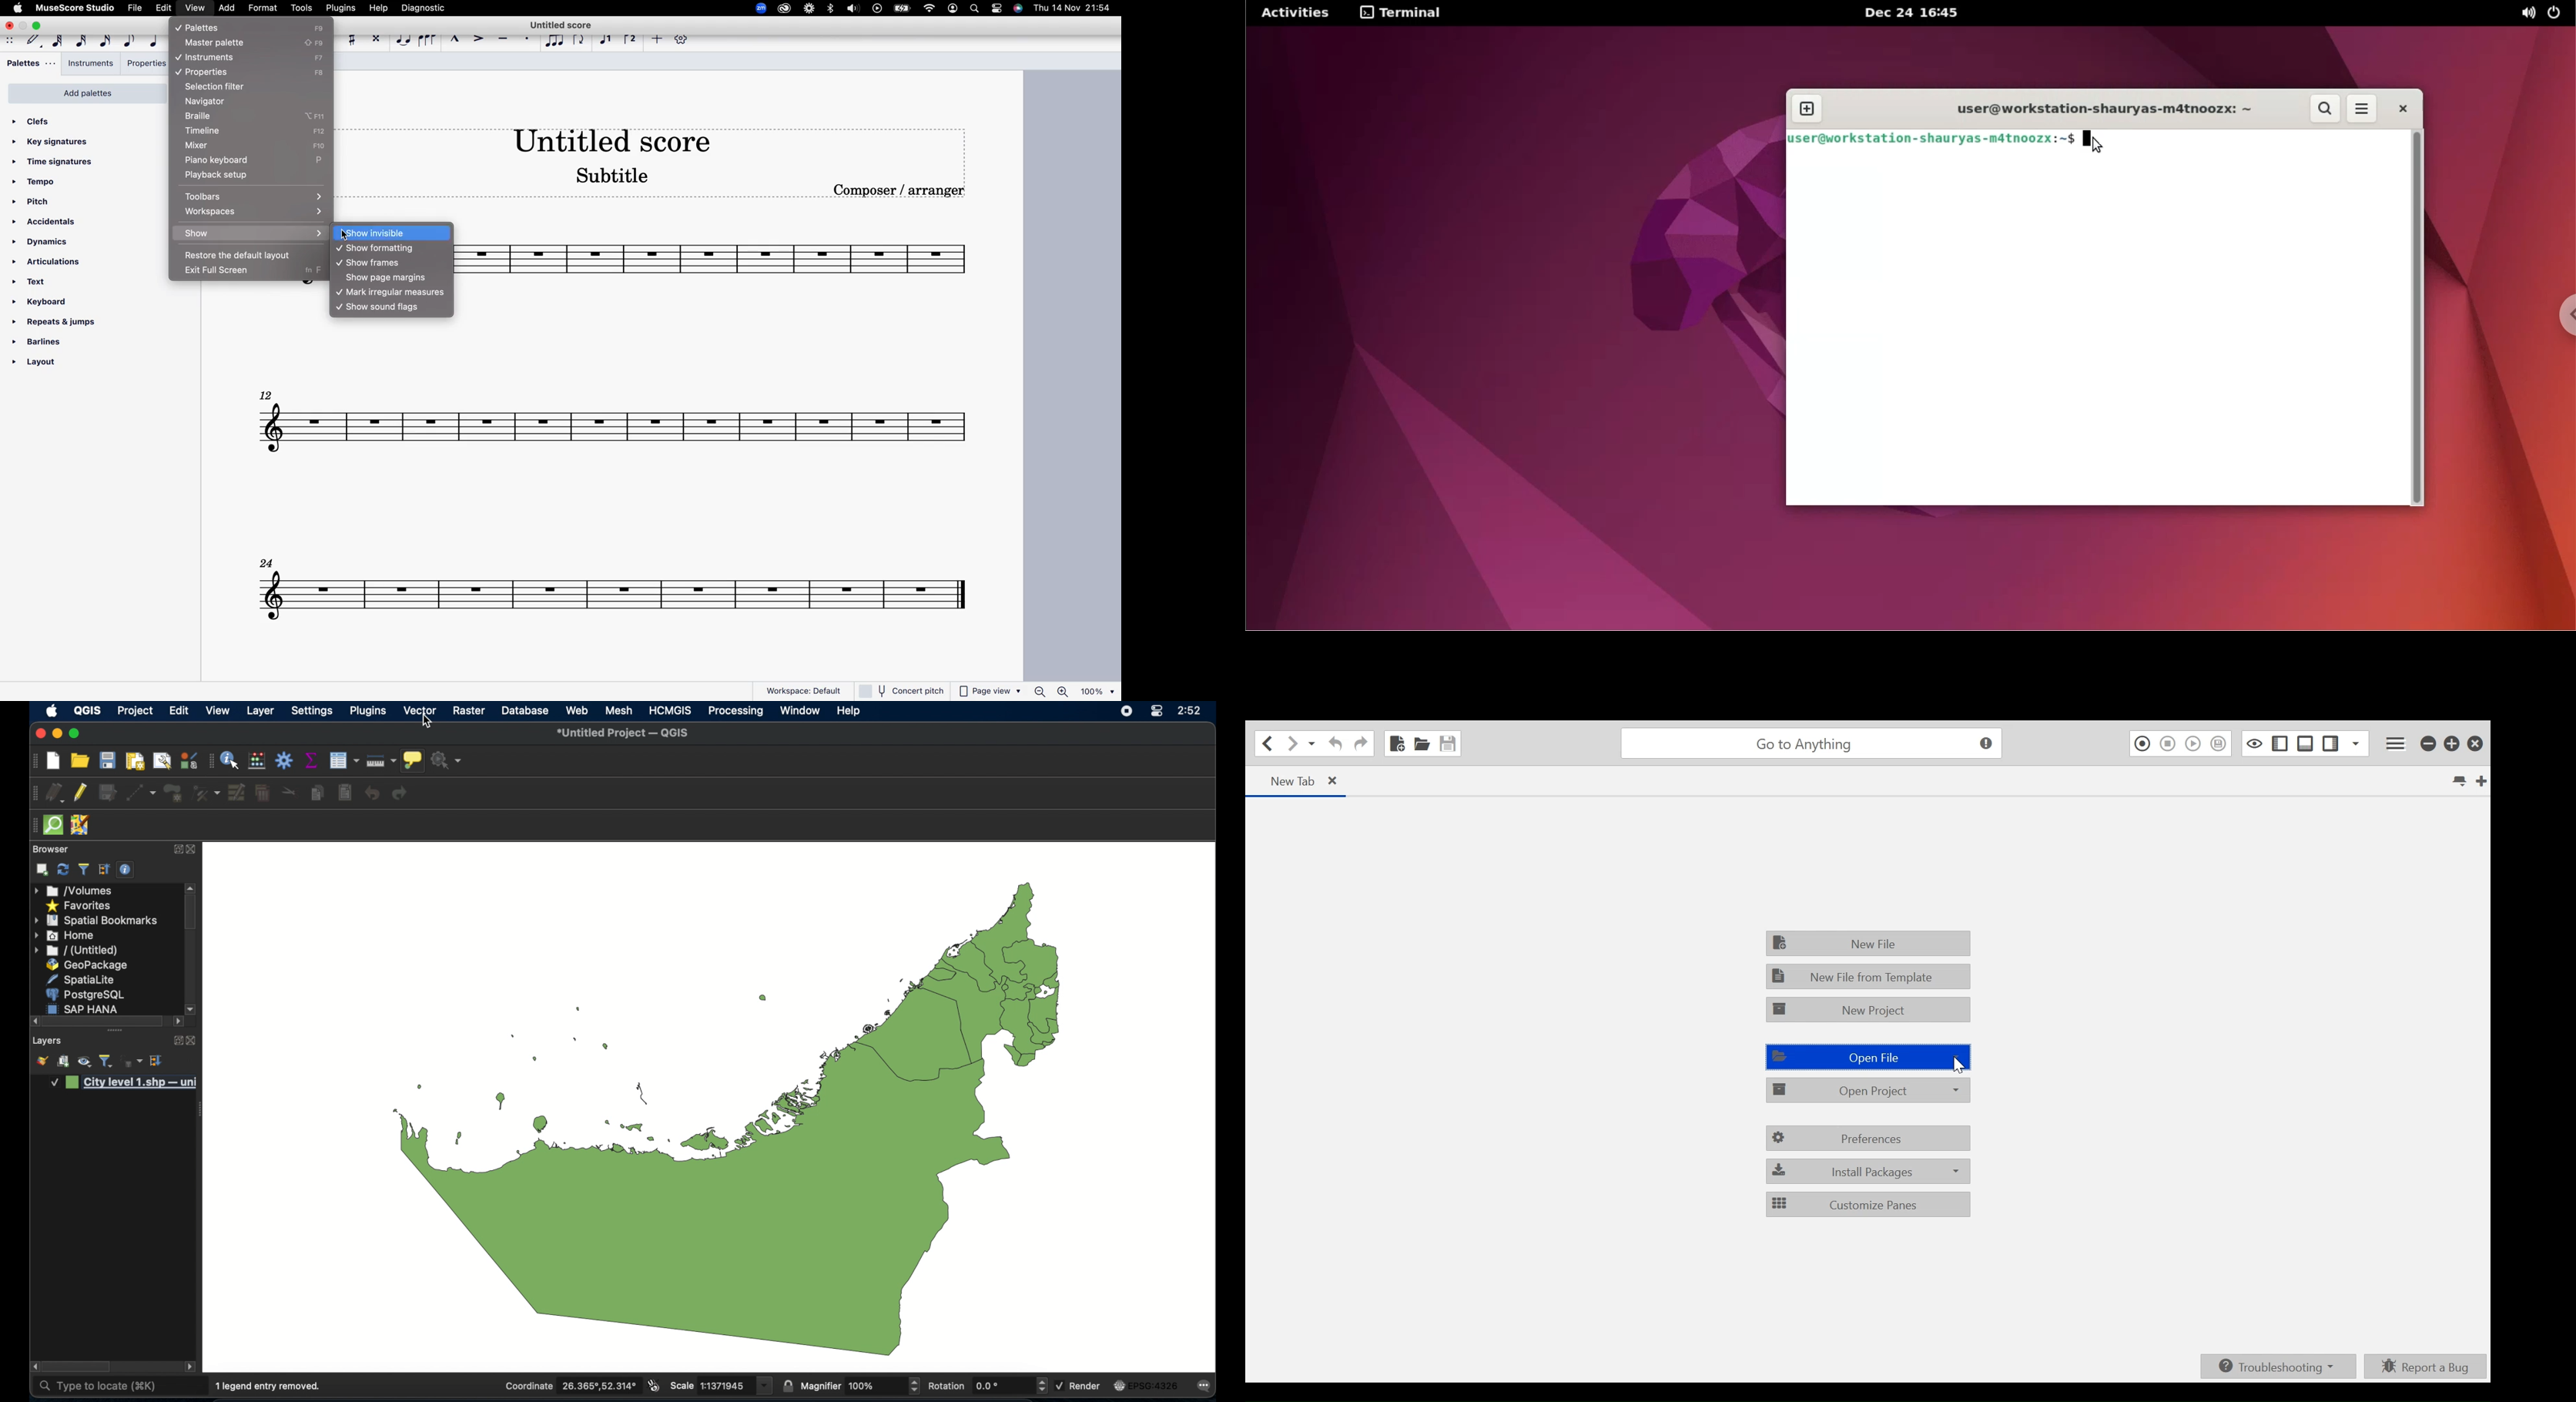 The height and width of the screenshot is (1428, 2576). I want to click on plugins, so click(340, 8).